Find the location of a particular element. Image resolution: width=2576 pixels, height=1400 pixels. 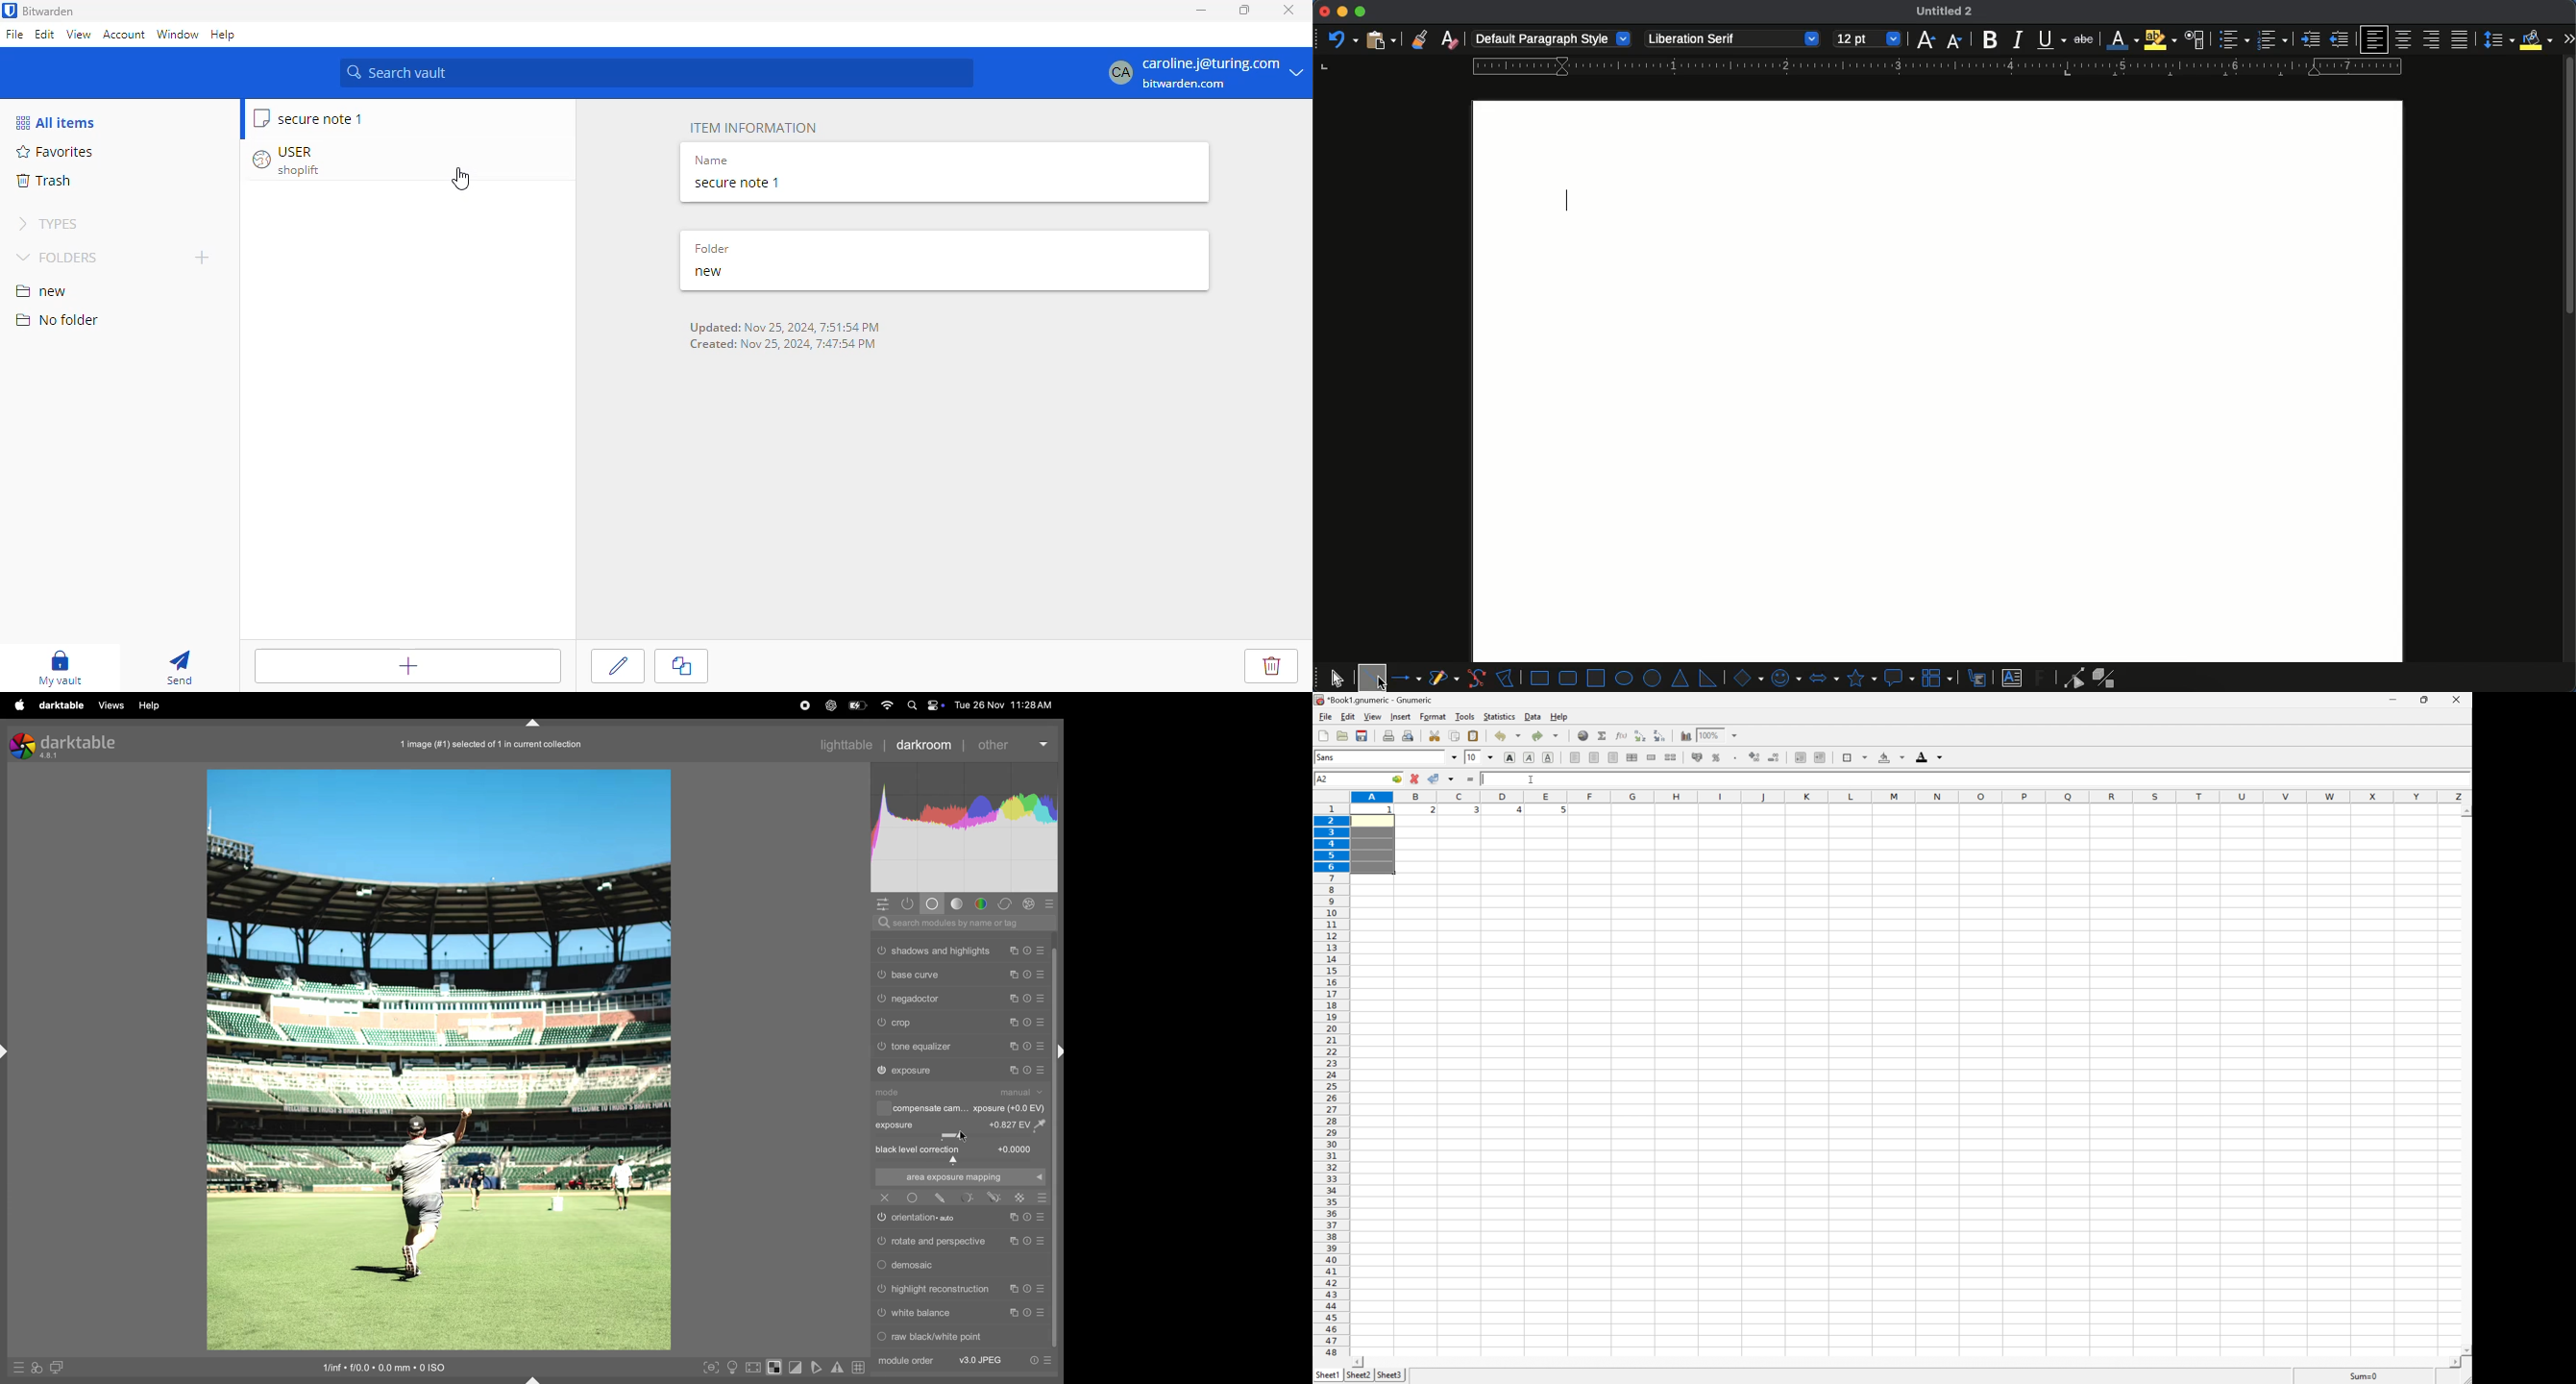

callout is located at coordinates (1899, 678).